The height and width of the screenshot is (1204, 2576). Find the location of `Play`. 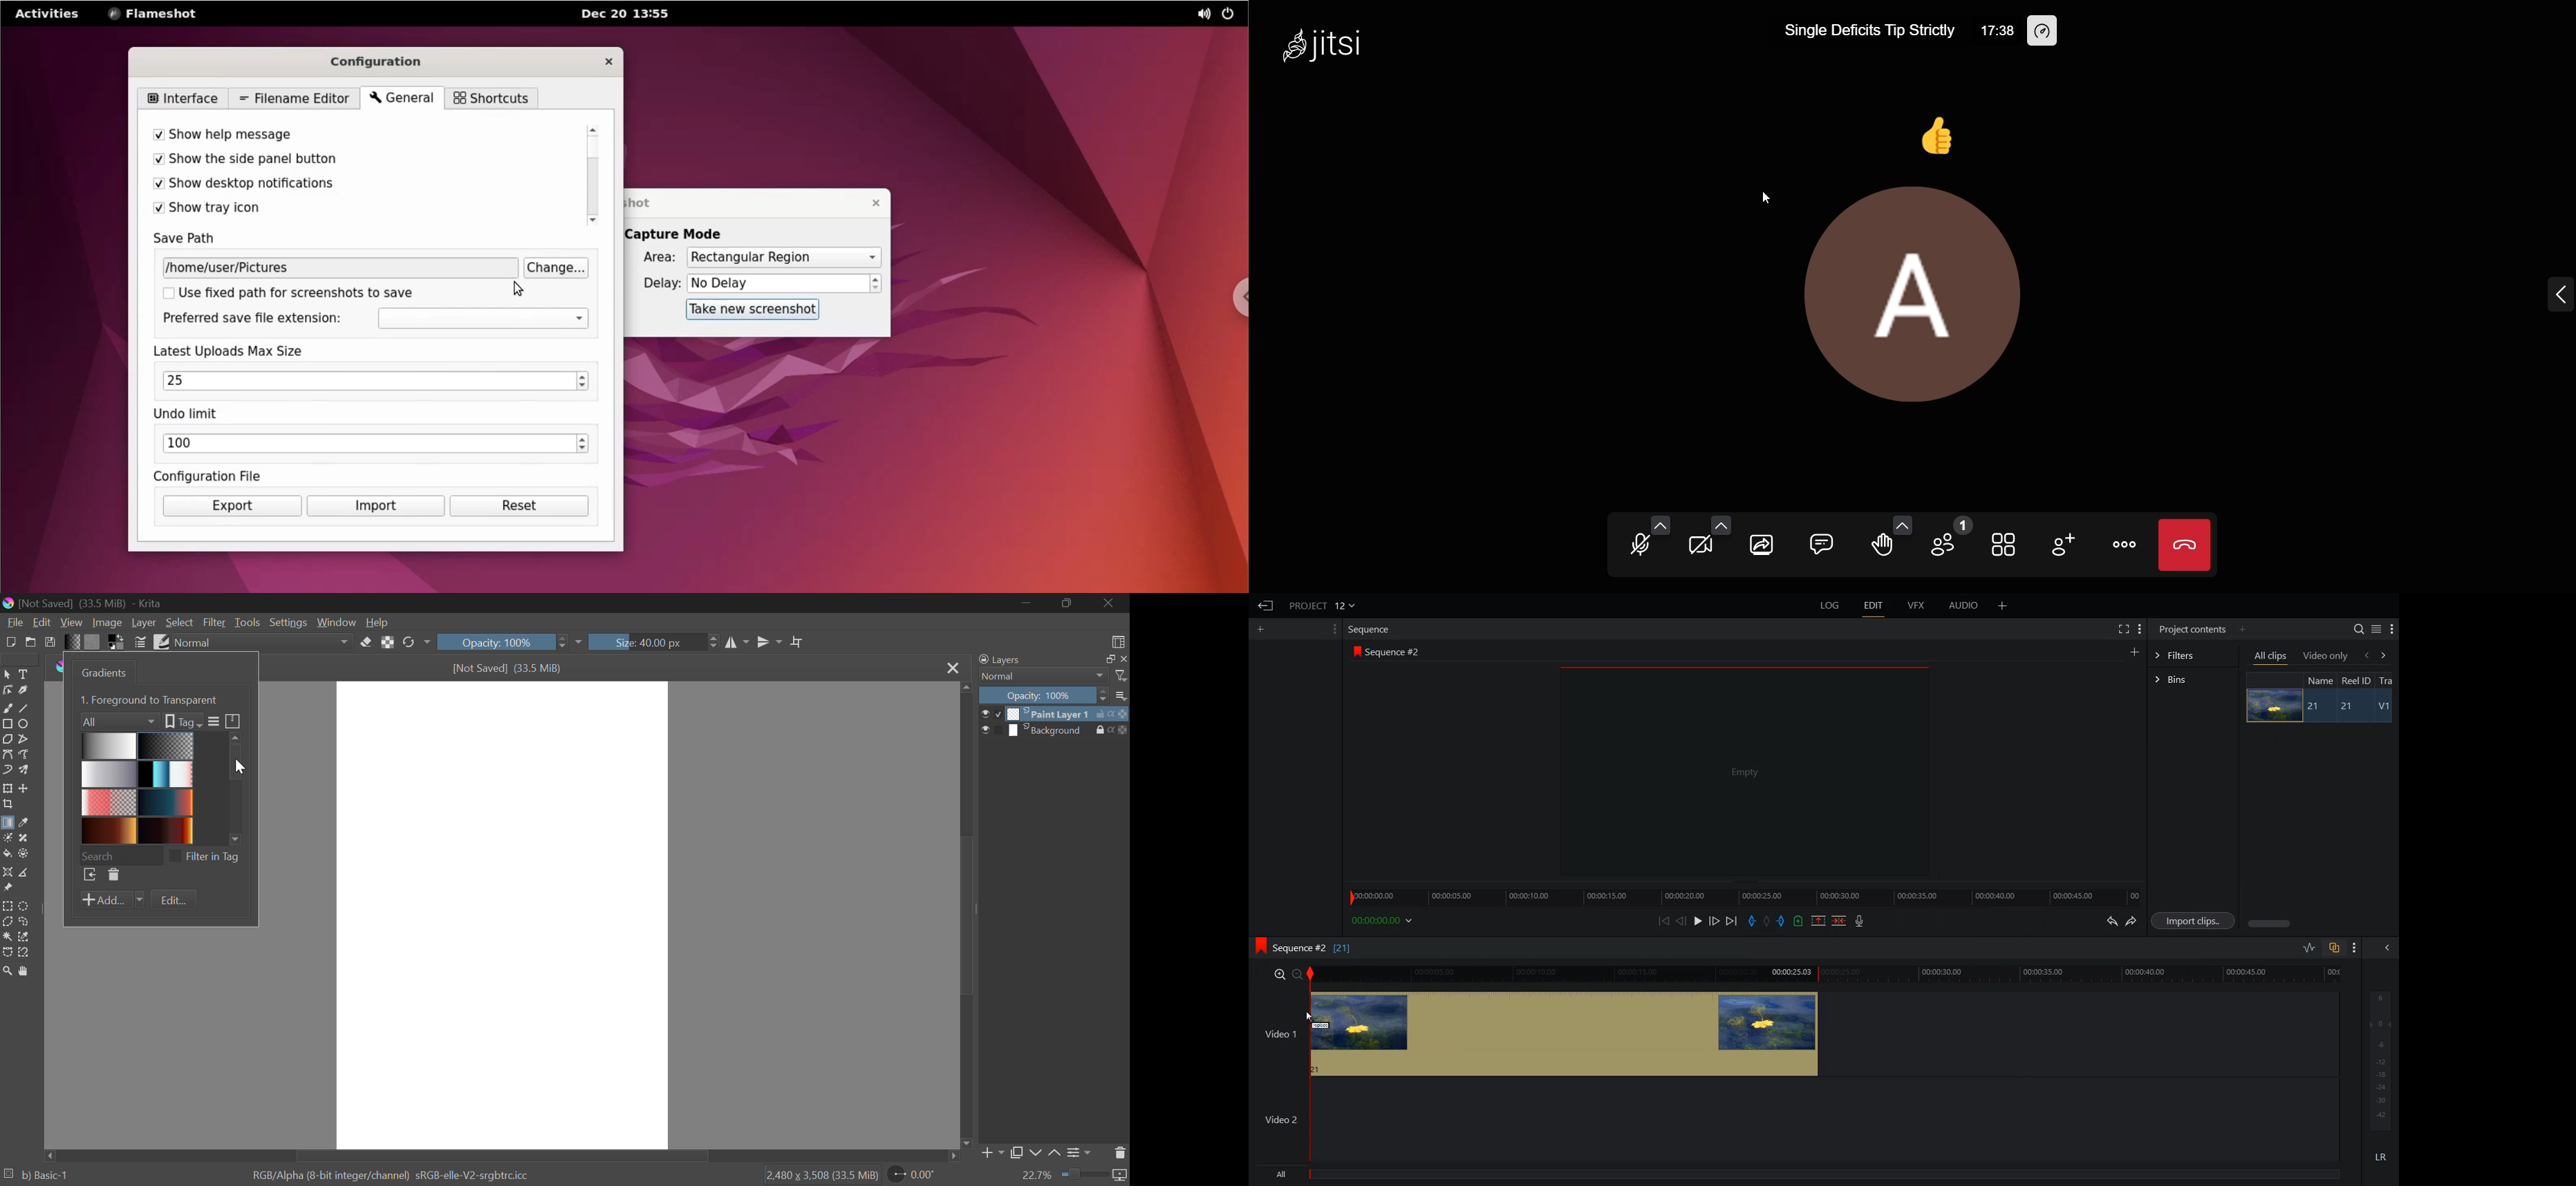

Play is located at coordinates (1699, 921).